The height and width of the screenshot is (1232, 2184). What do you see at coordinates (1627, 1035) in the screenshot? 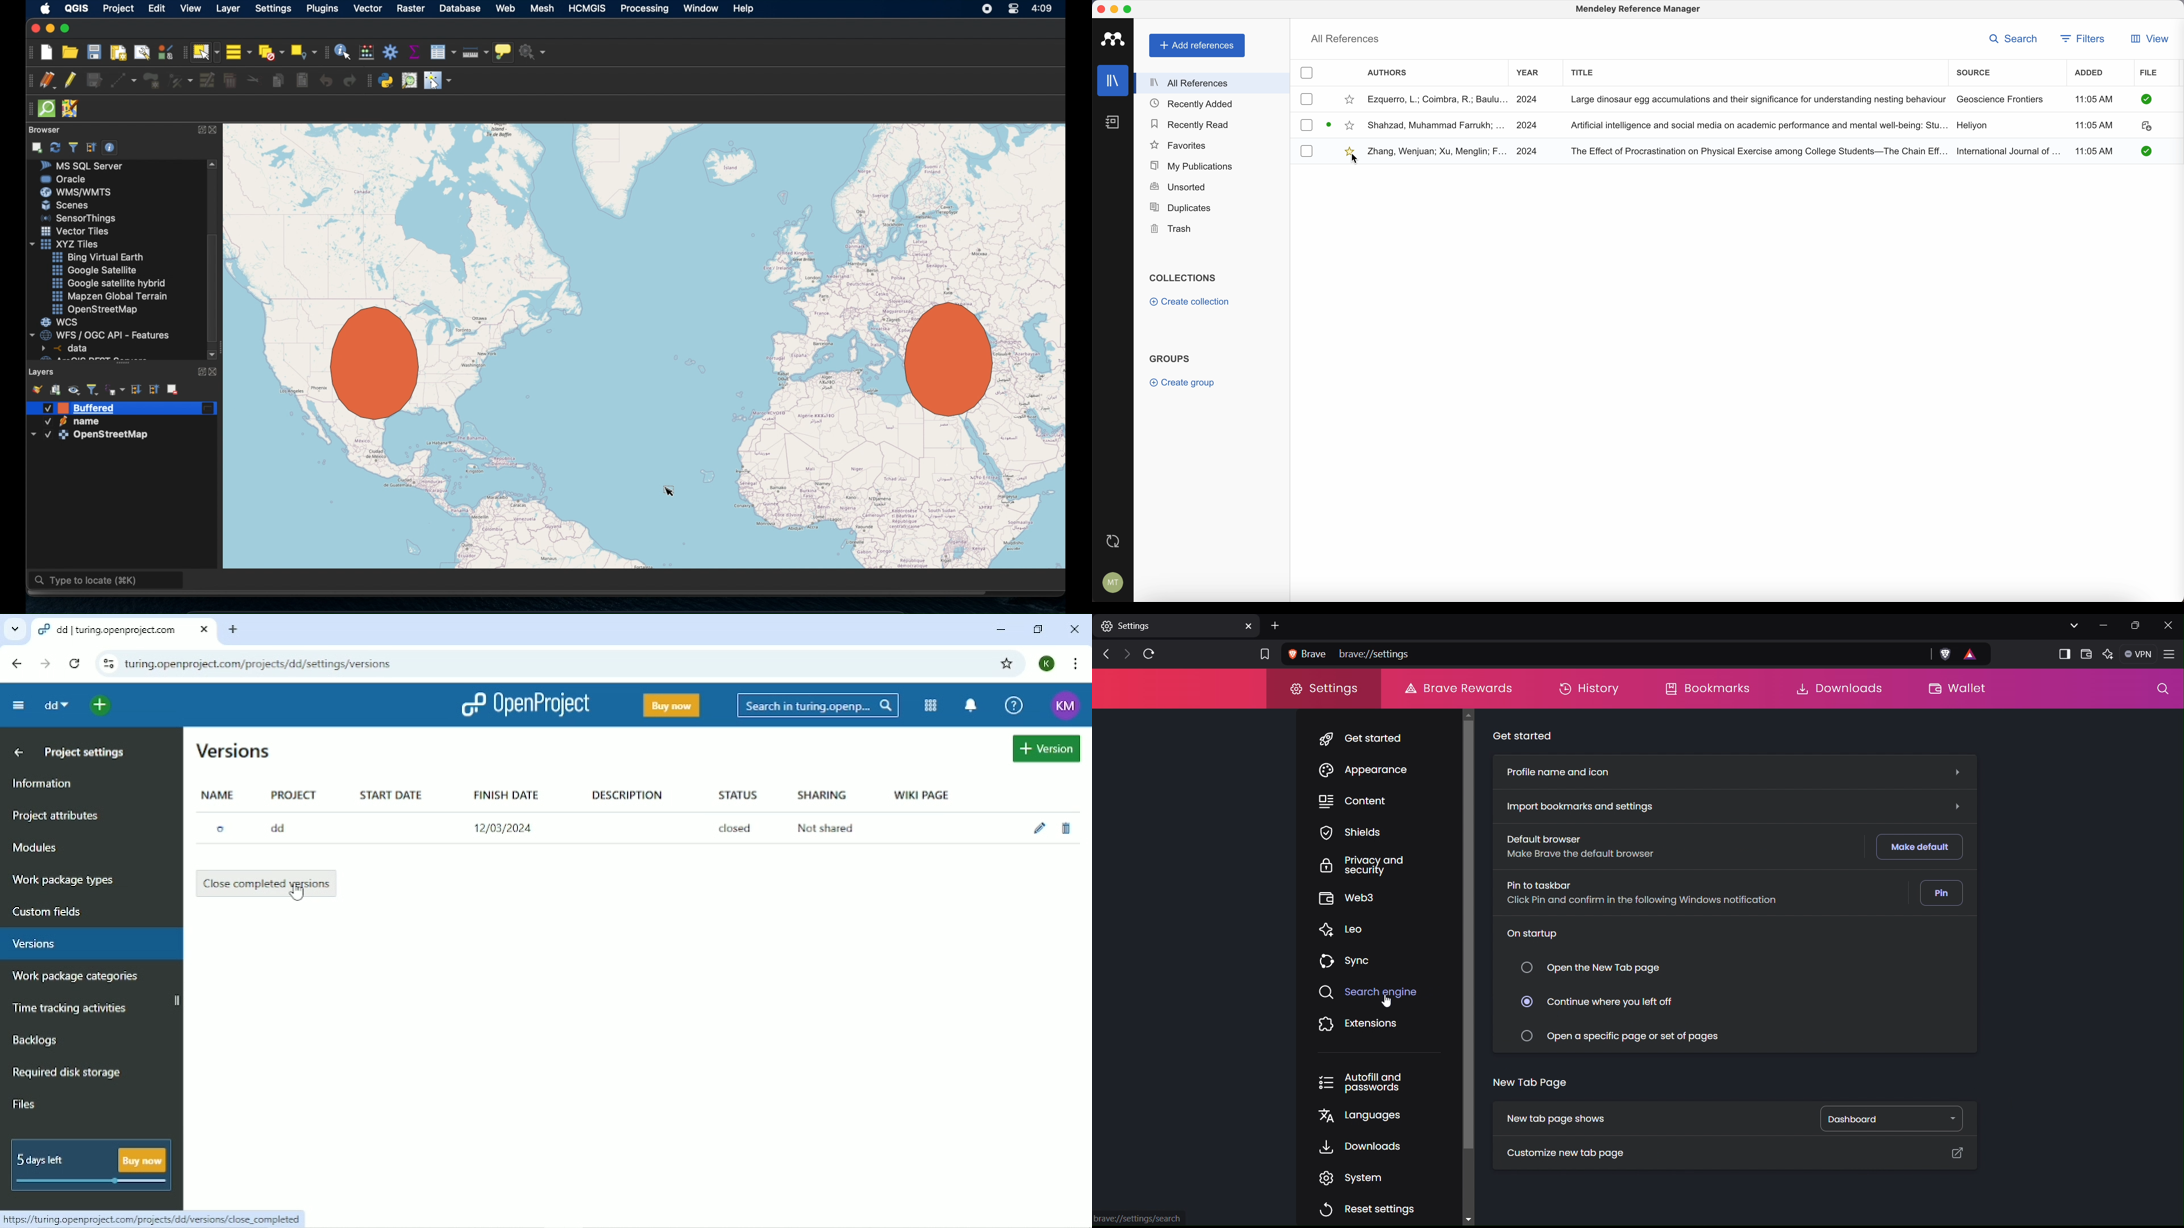
I see `Open a specific page or set of pags` at bounding box center [1627, 1035].